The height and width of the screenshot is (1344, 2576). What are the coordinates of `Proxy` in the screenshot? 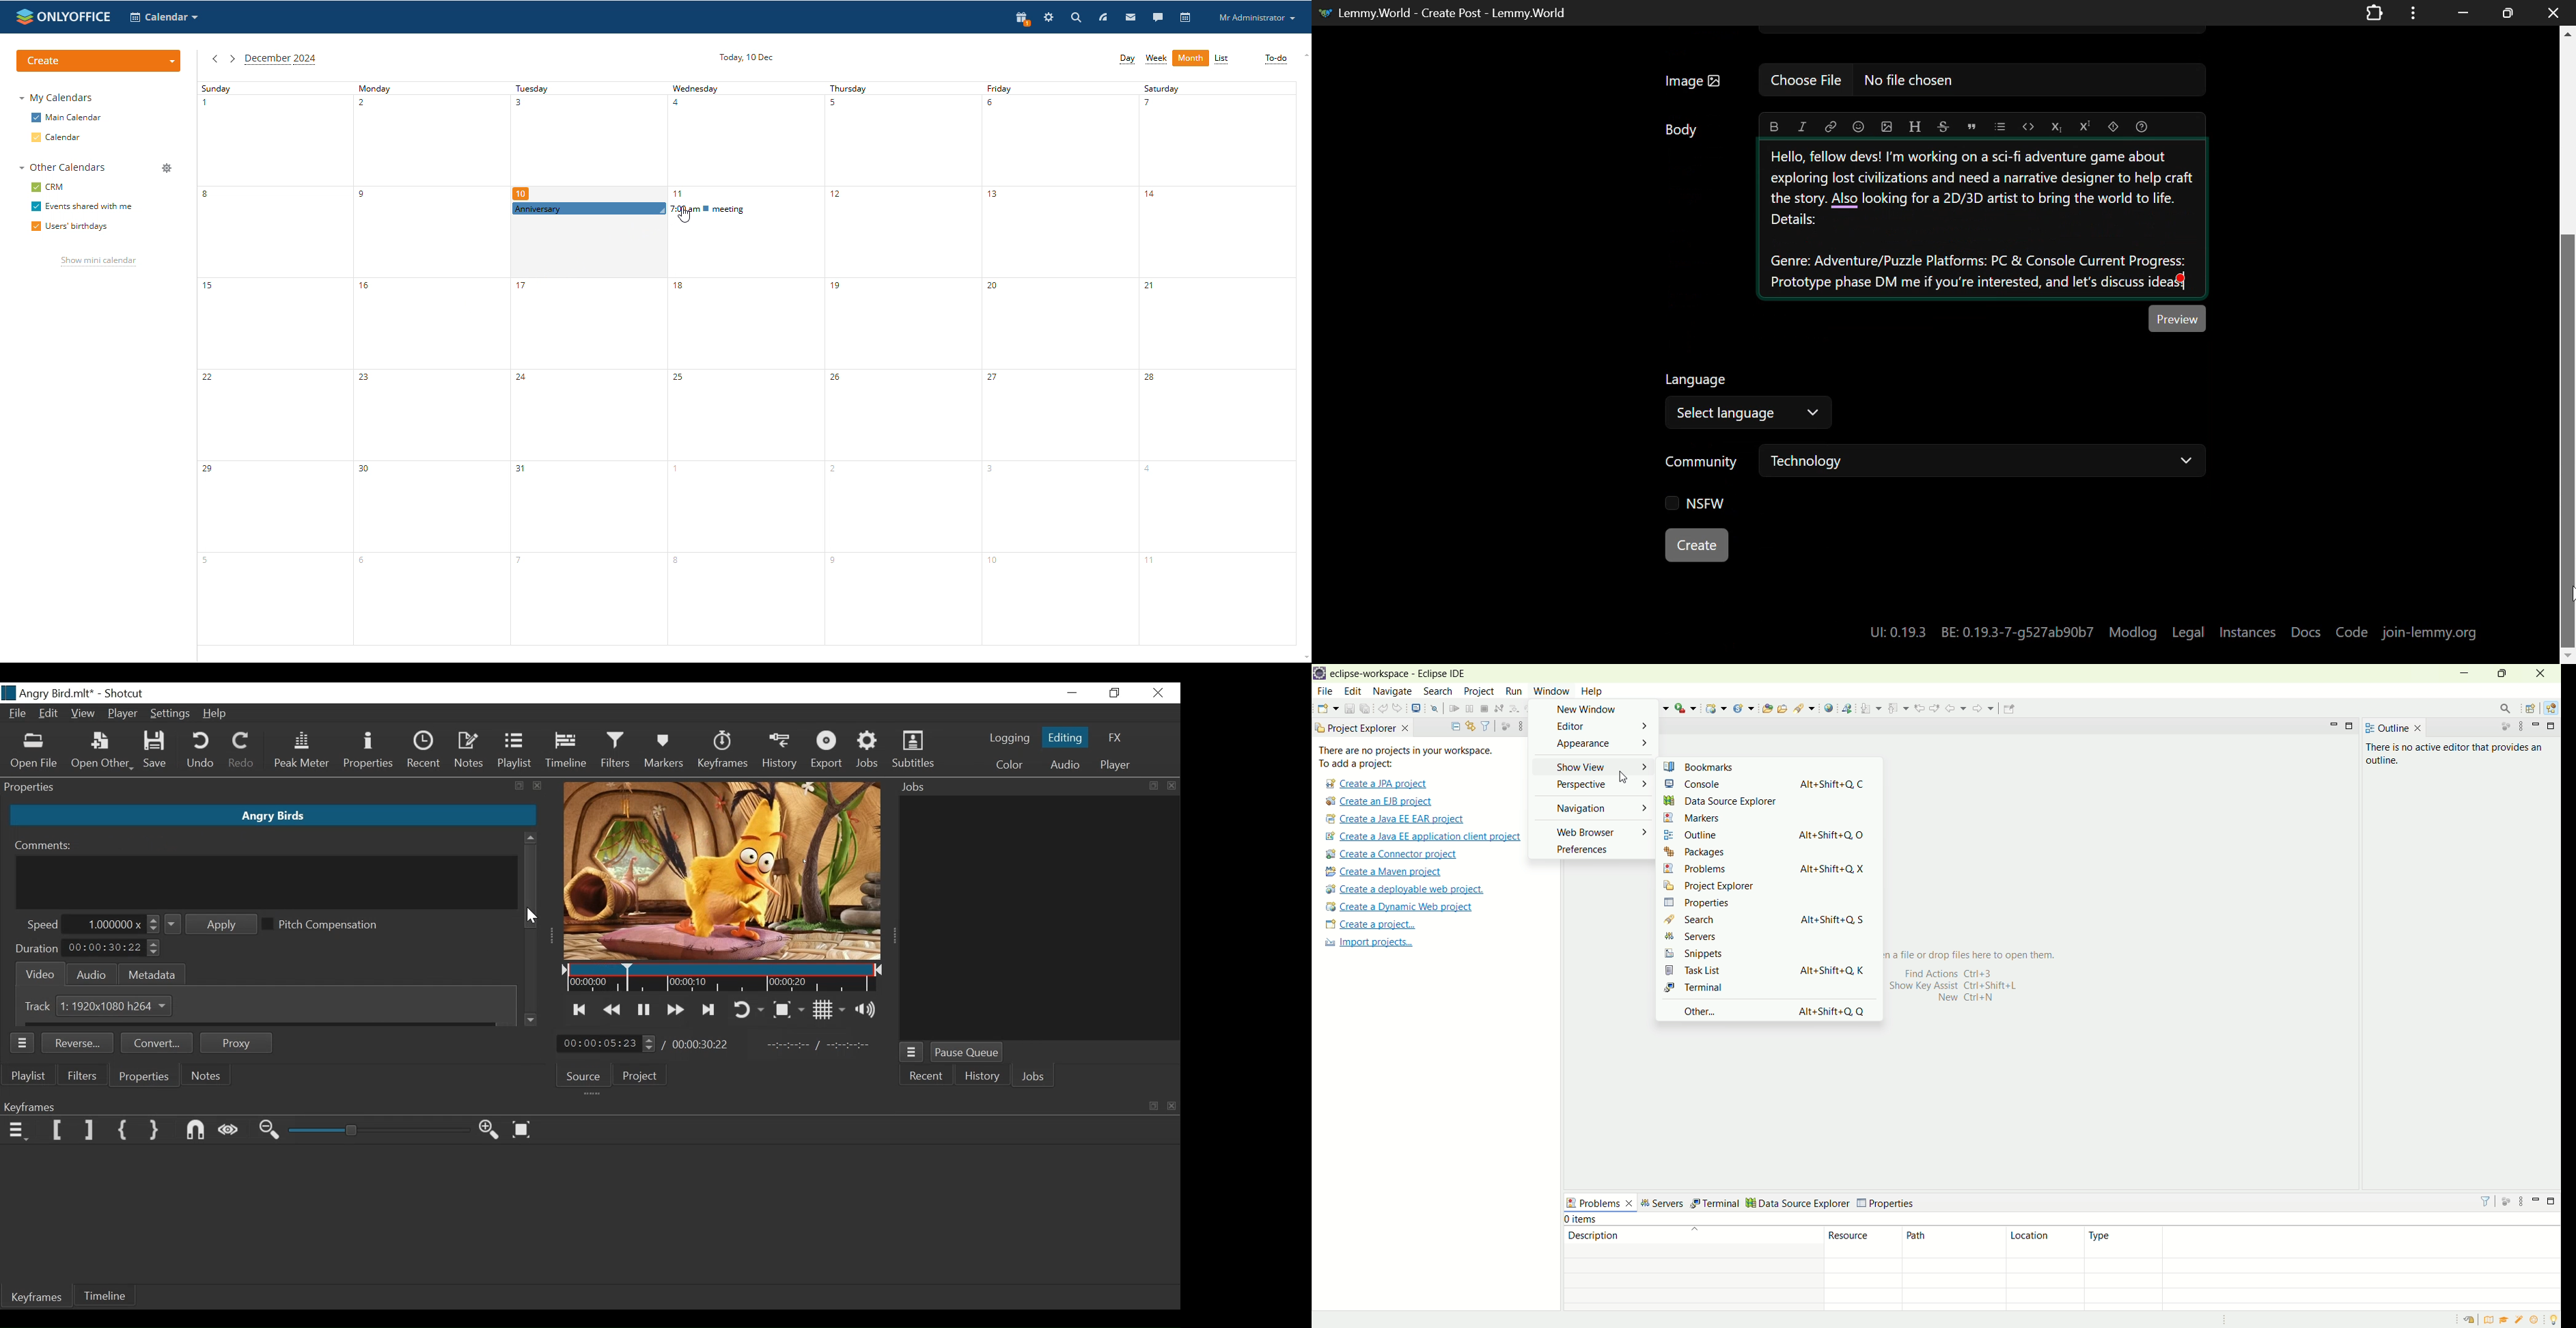 It's located at (237, 1043).